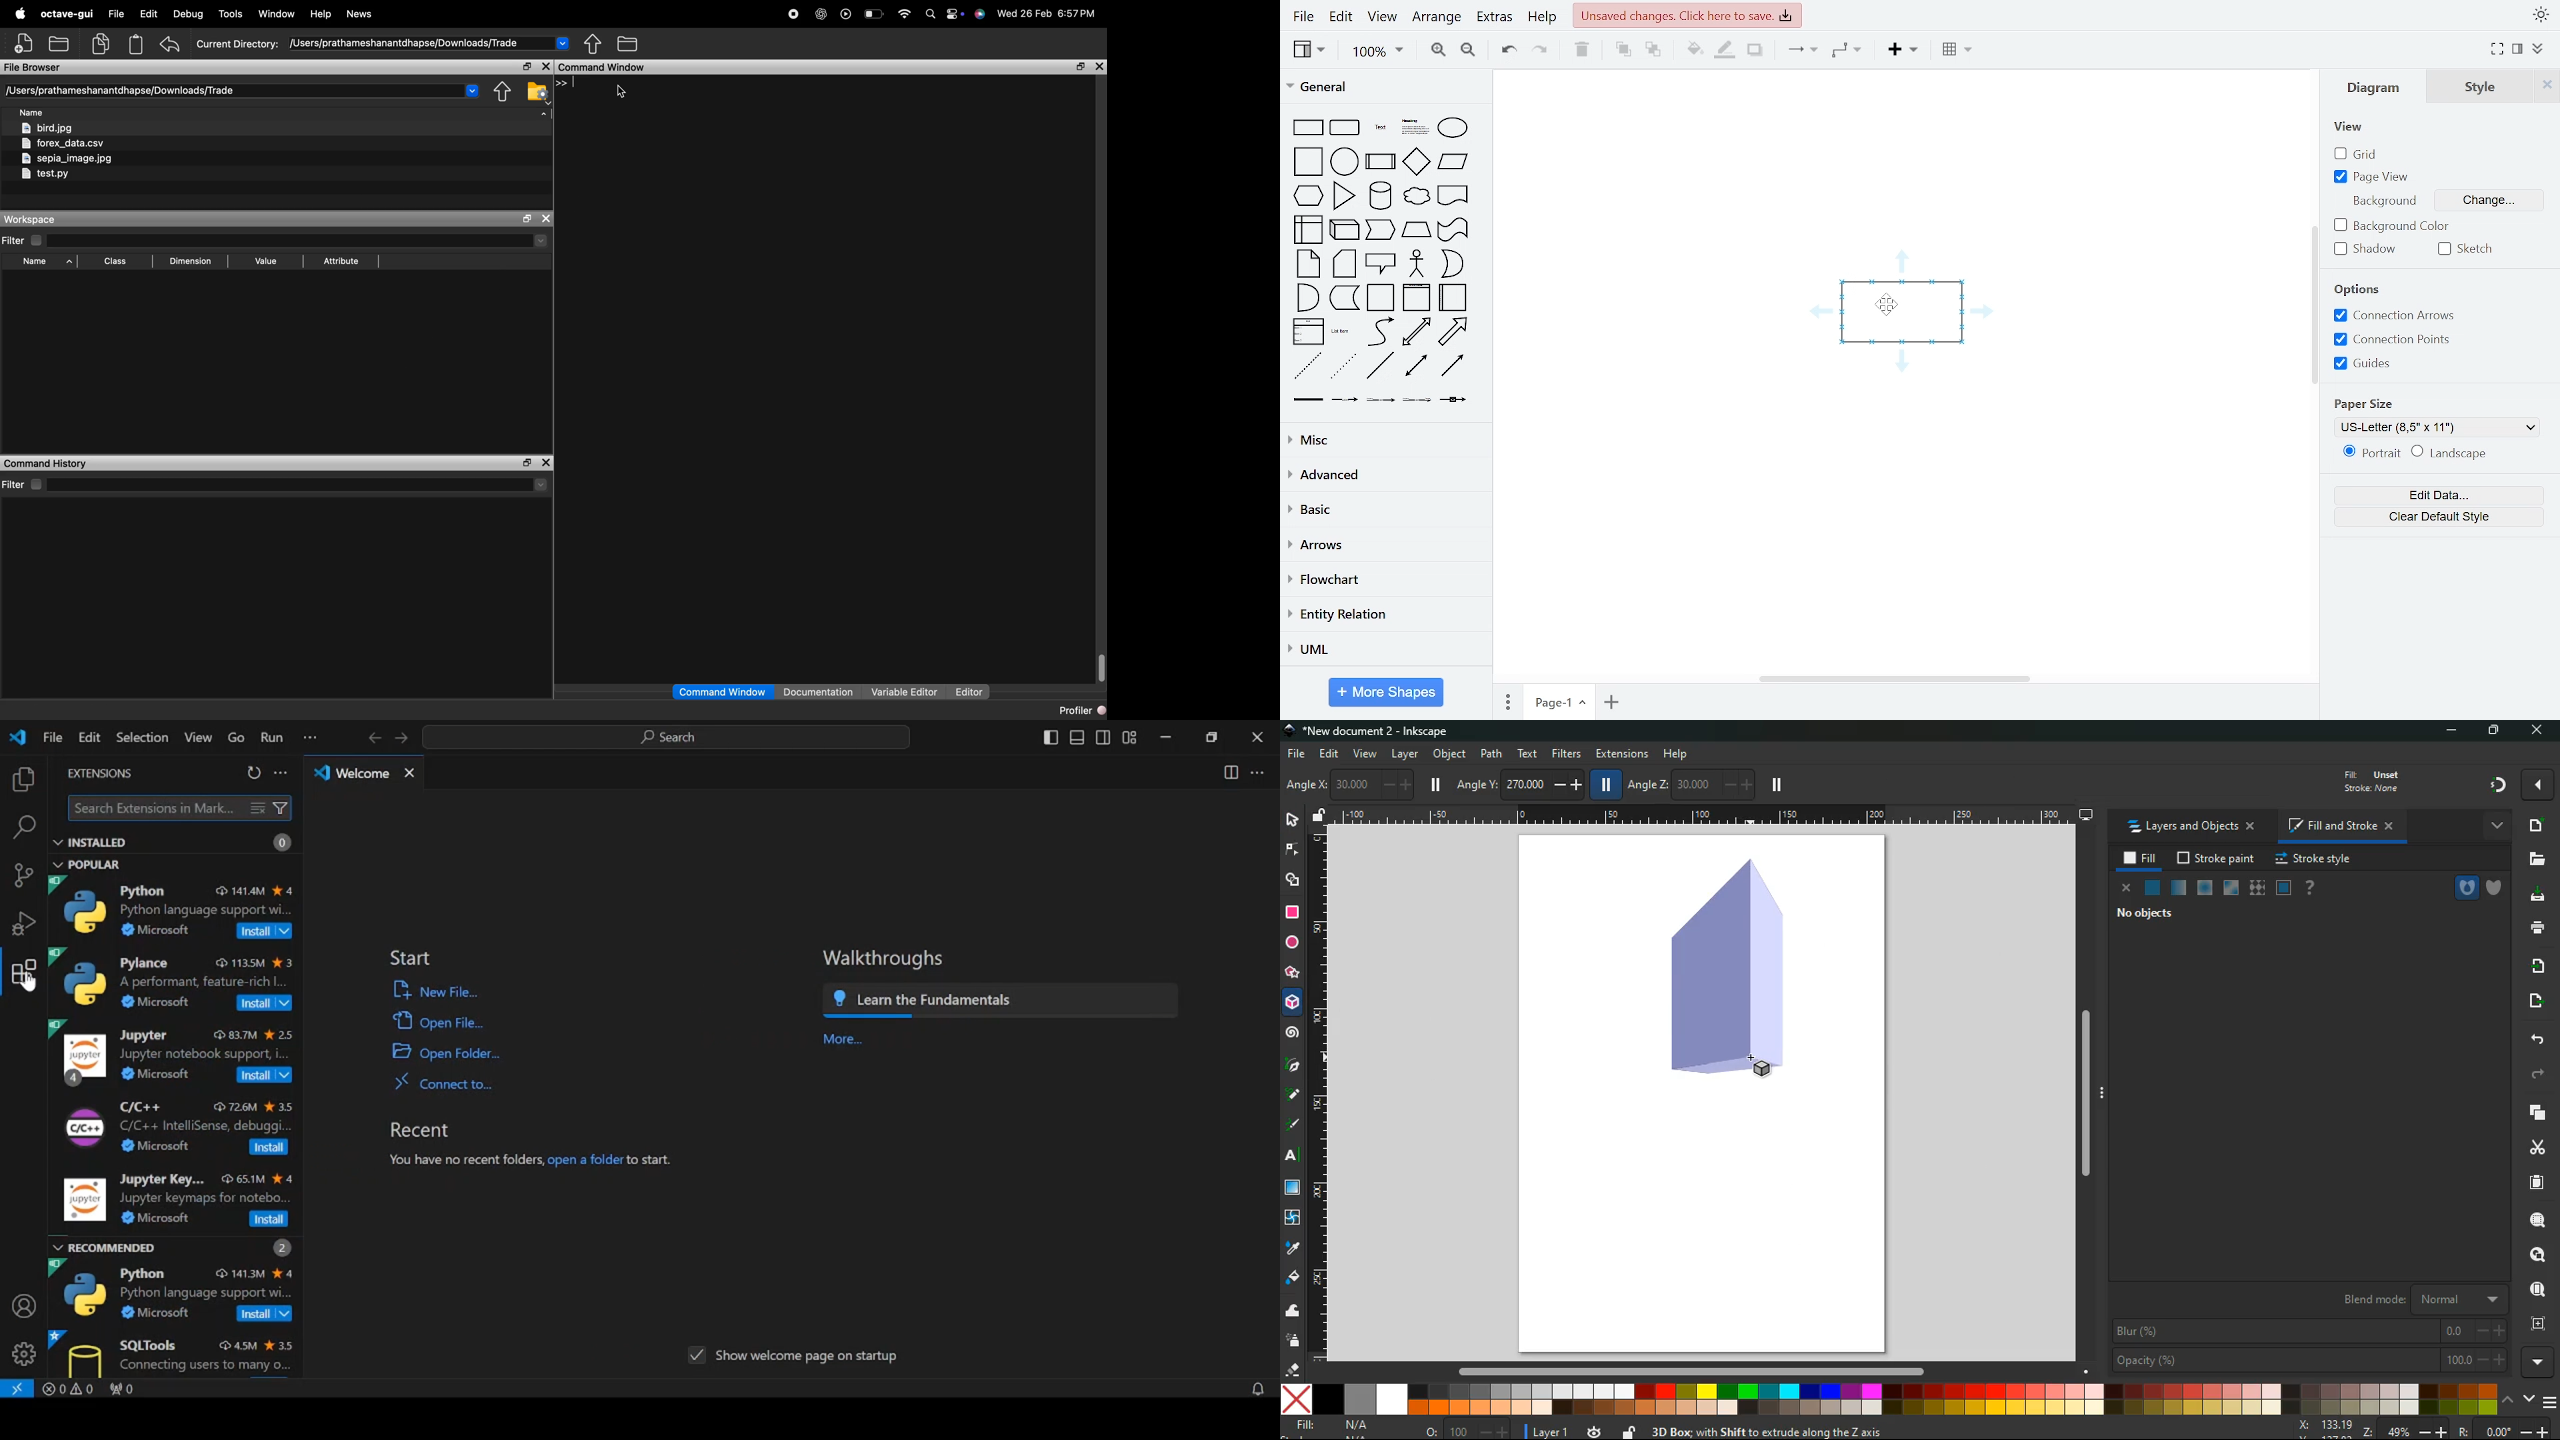 Image resolution: width=2576 pixels, height=1456 pixels. What do you see at coordinates (1346, 365) in the screenshot?
I see `dotted line` at bounding box center [1346, 365].